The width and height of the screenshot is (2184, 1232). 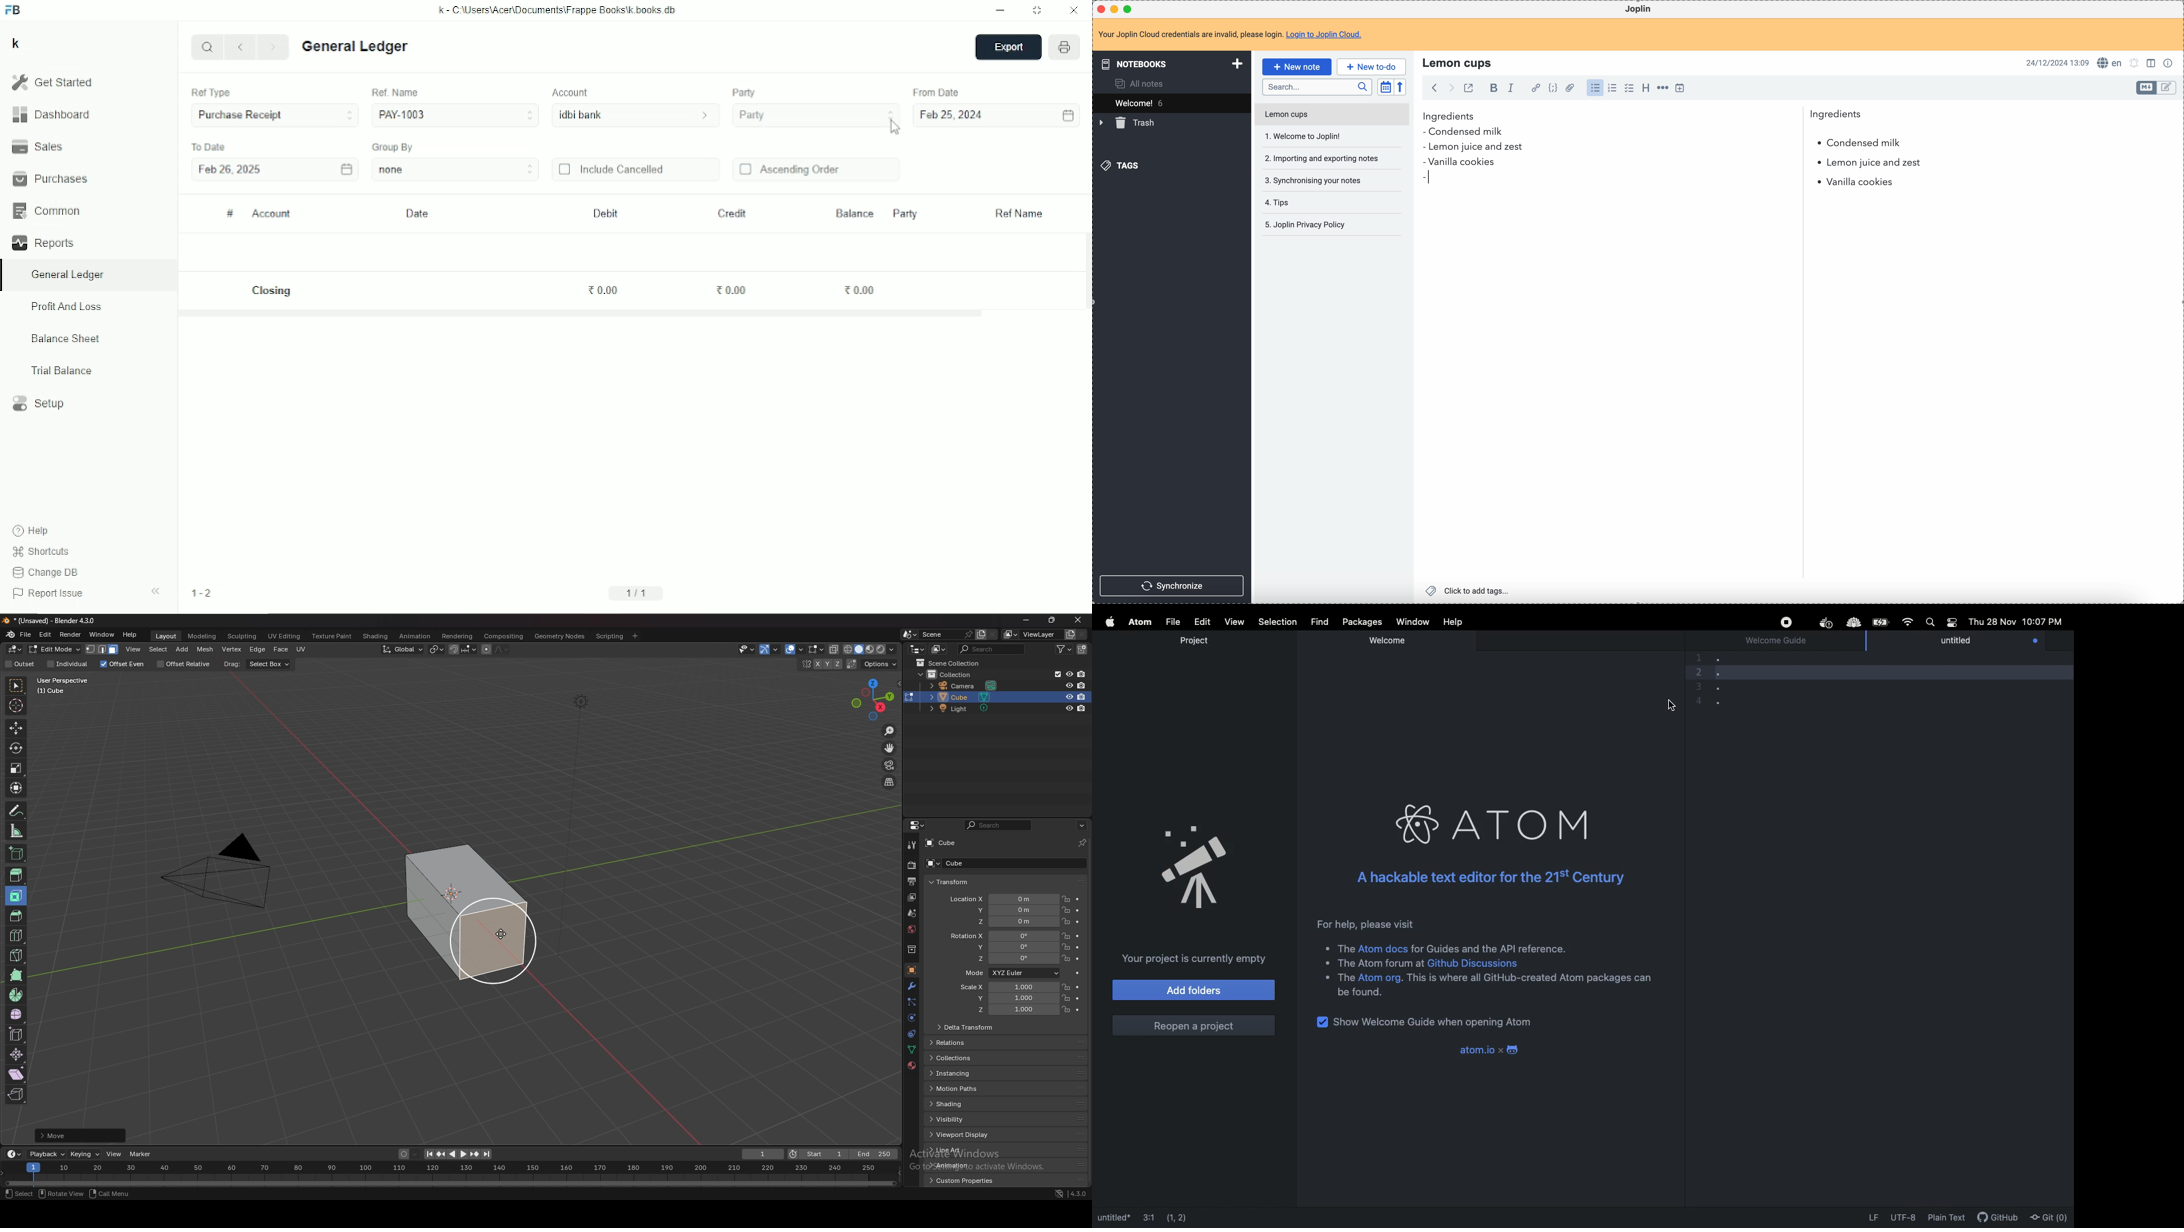 What do you see at coordinates (1491, 88) in the screenshot?
I see `bold` at bounding box center [1491, 88].